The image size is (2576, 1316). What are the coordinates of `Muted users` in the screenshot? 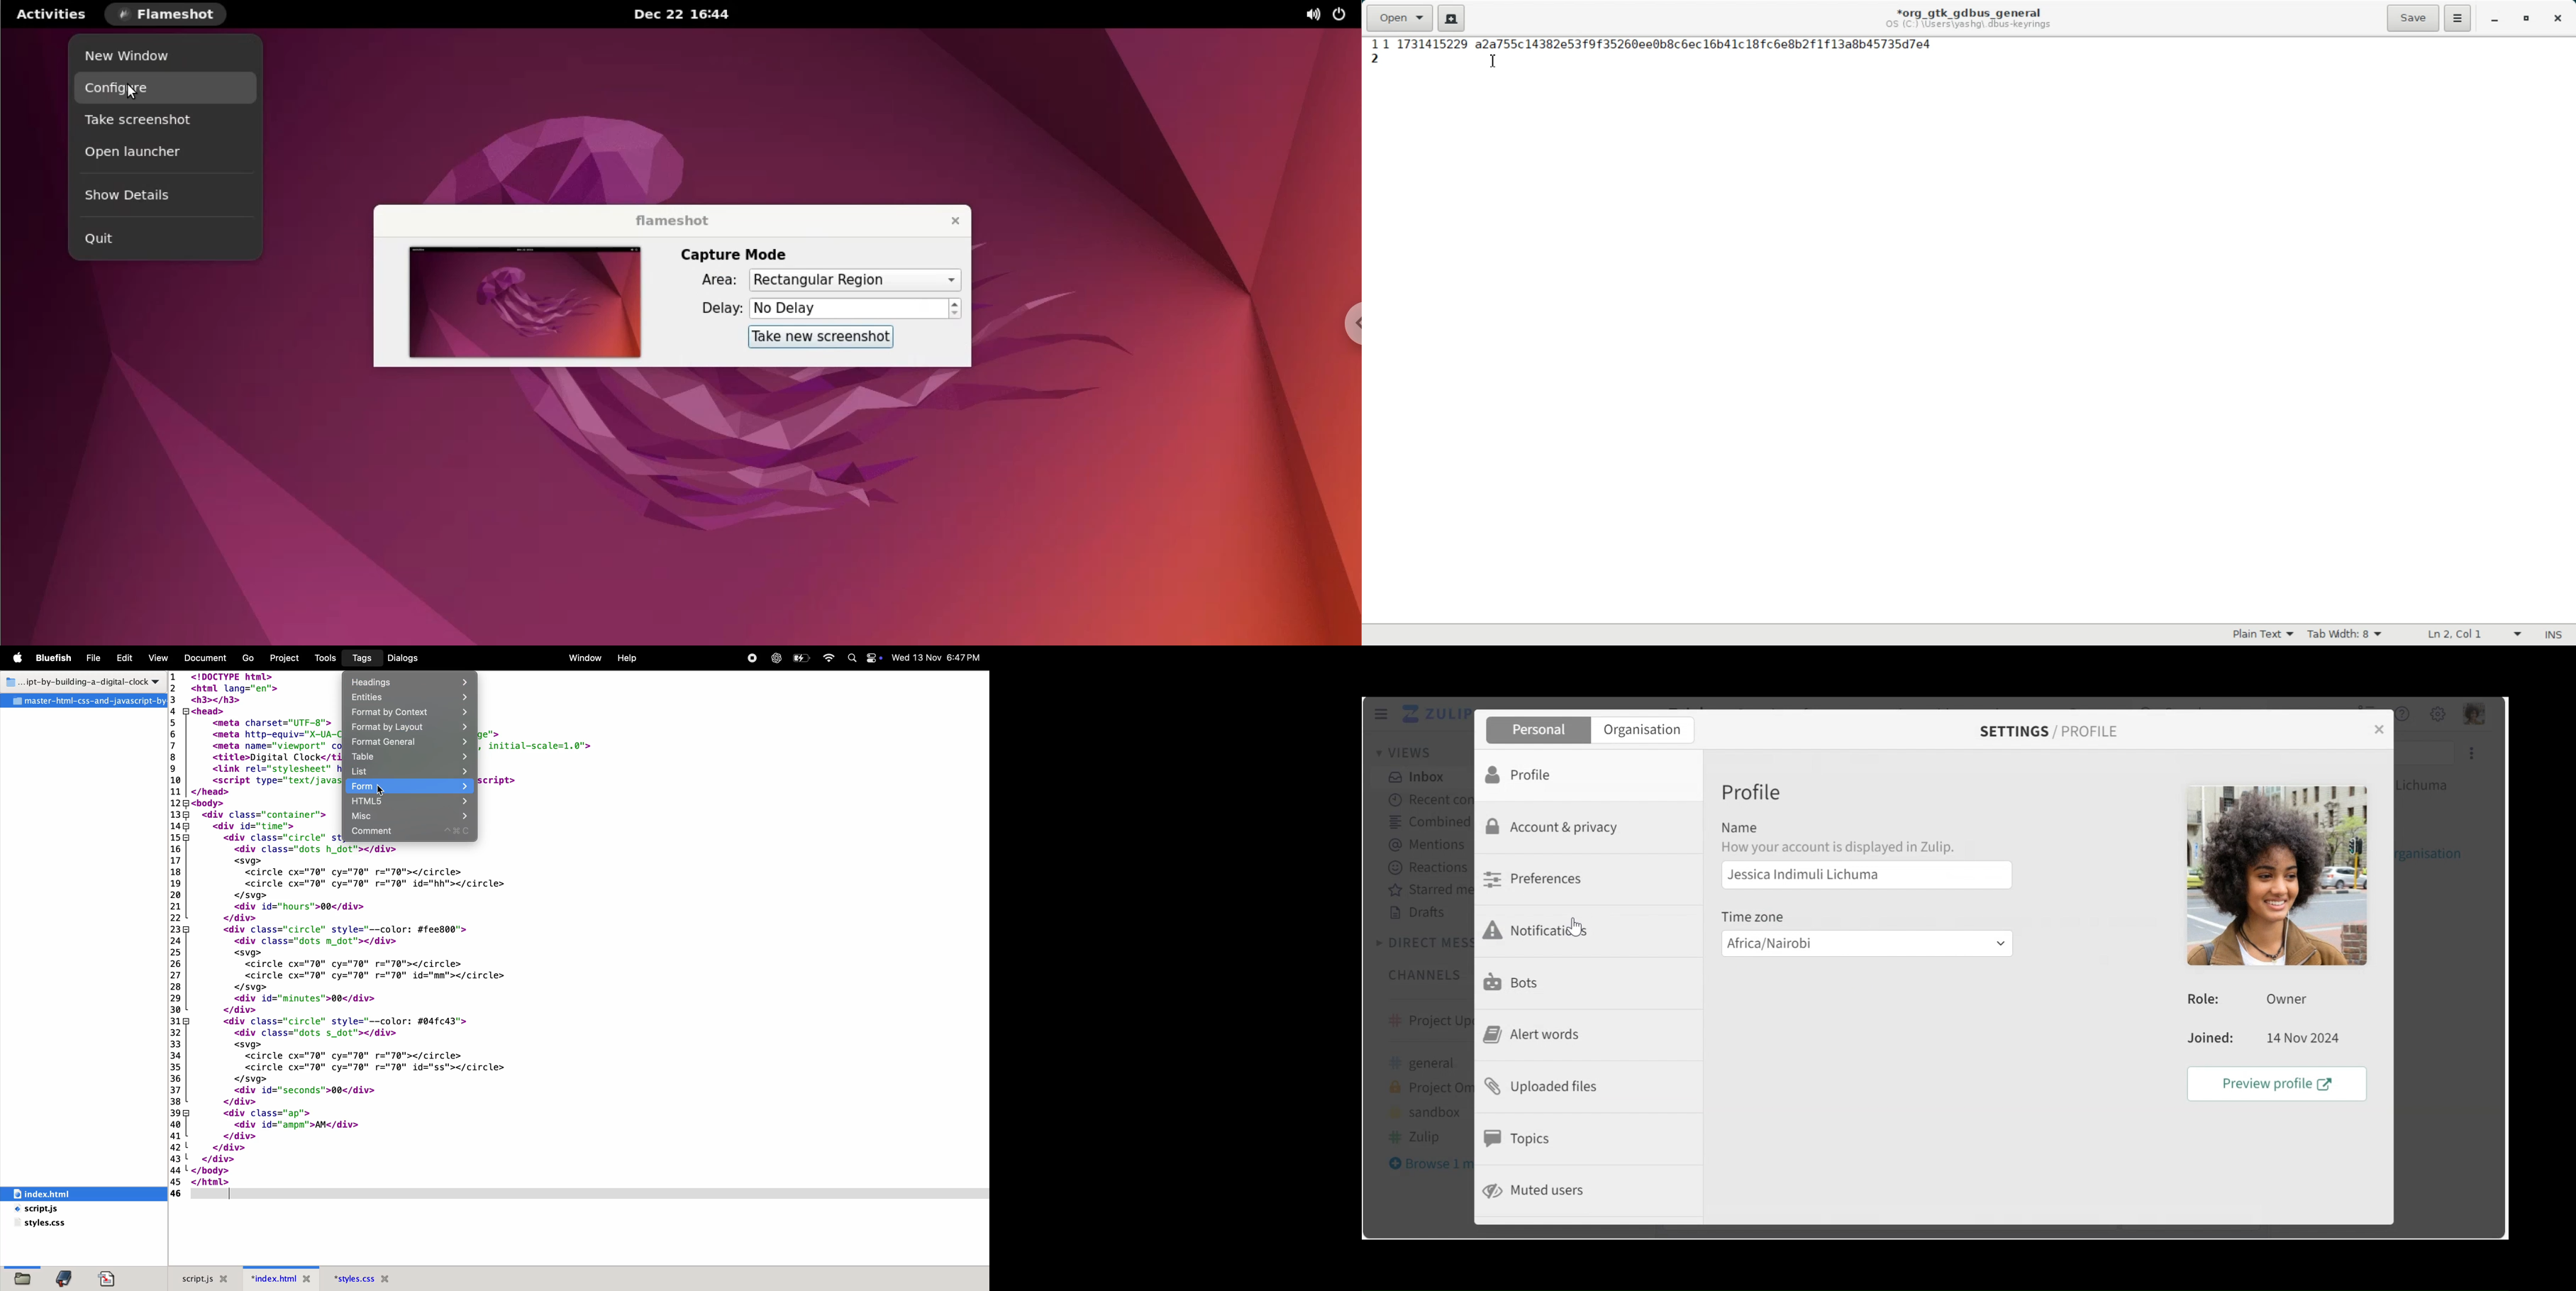 It's located at (1536, 1191).